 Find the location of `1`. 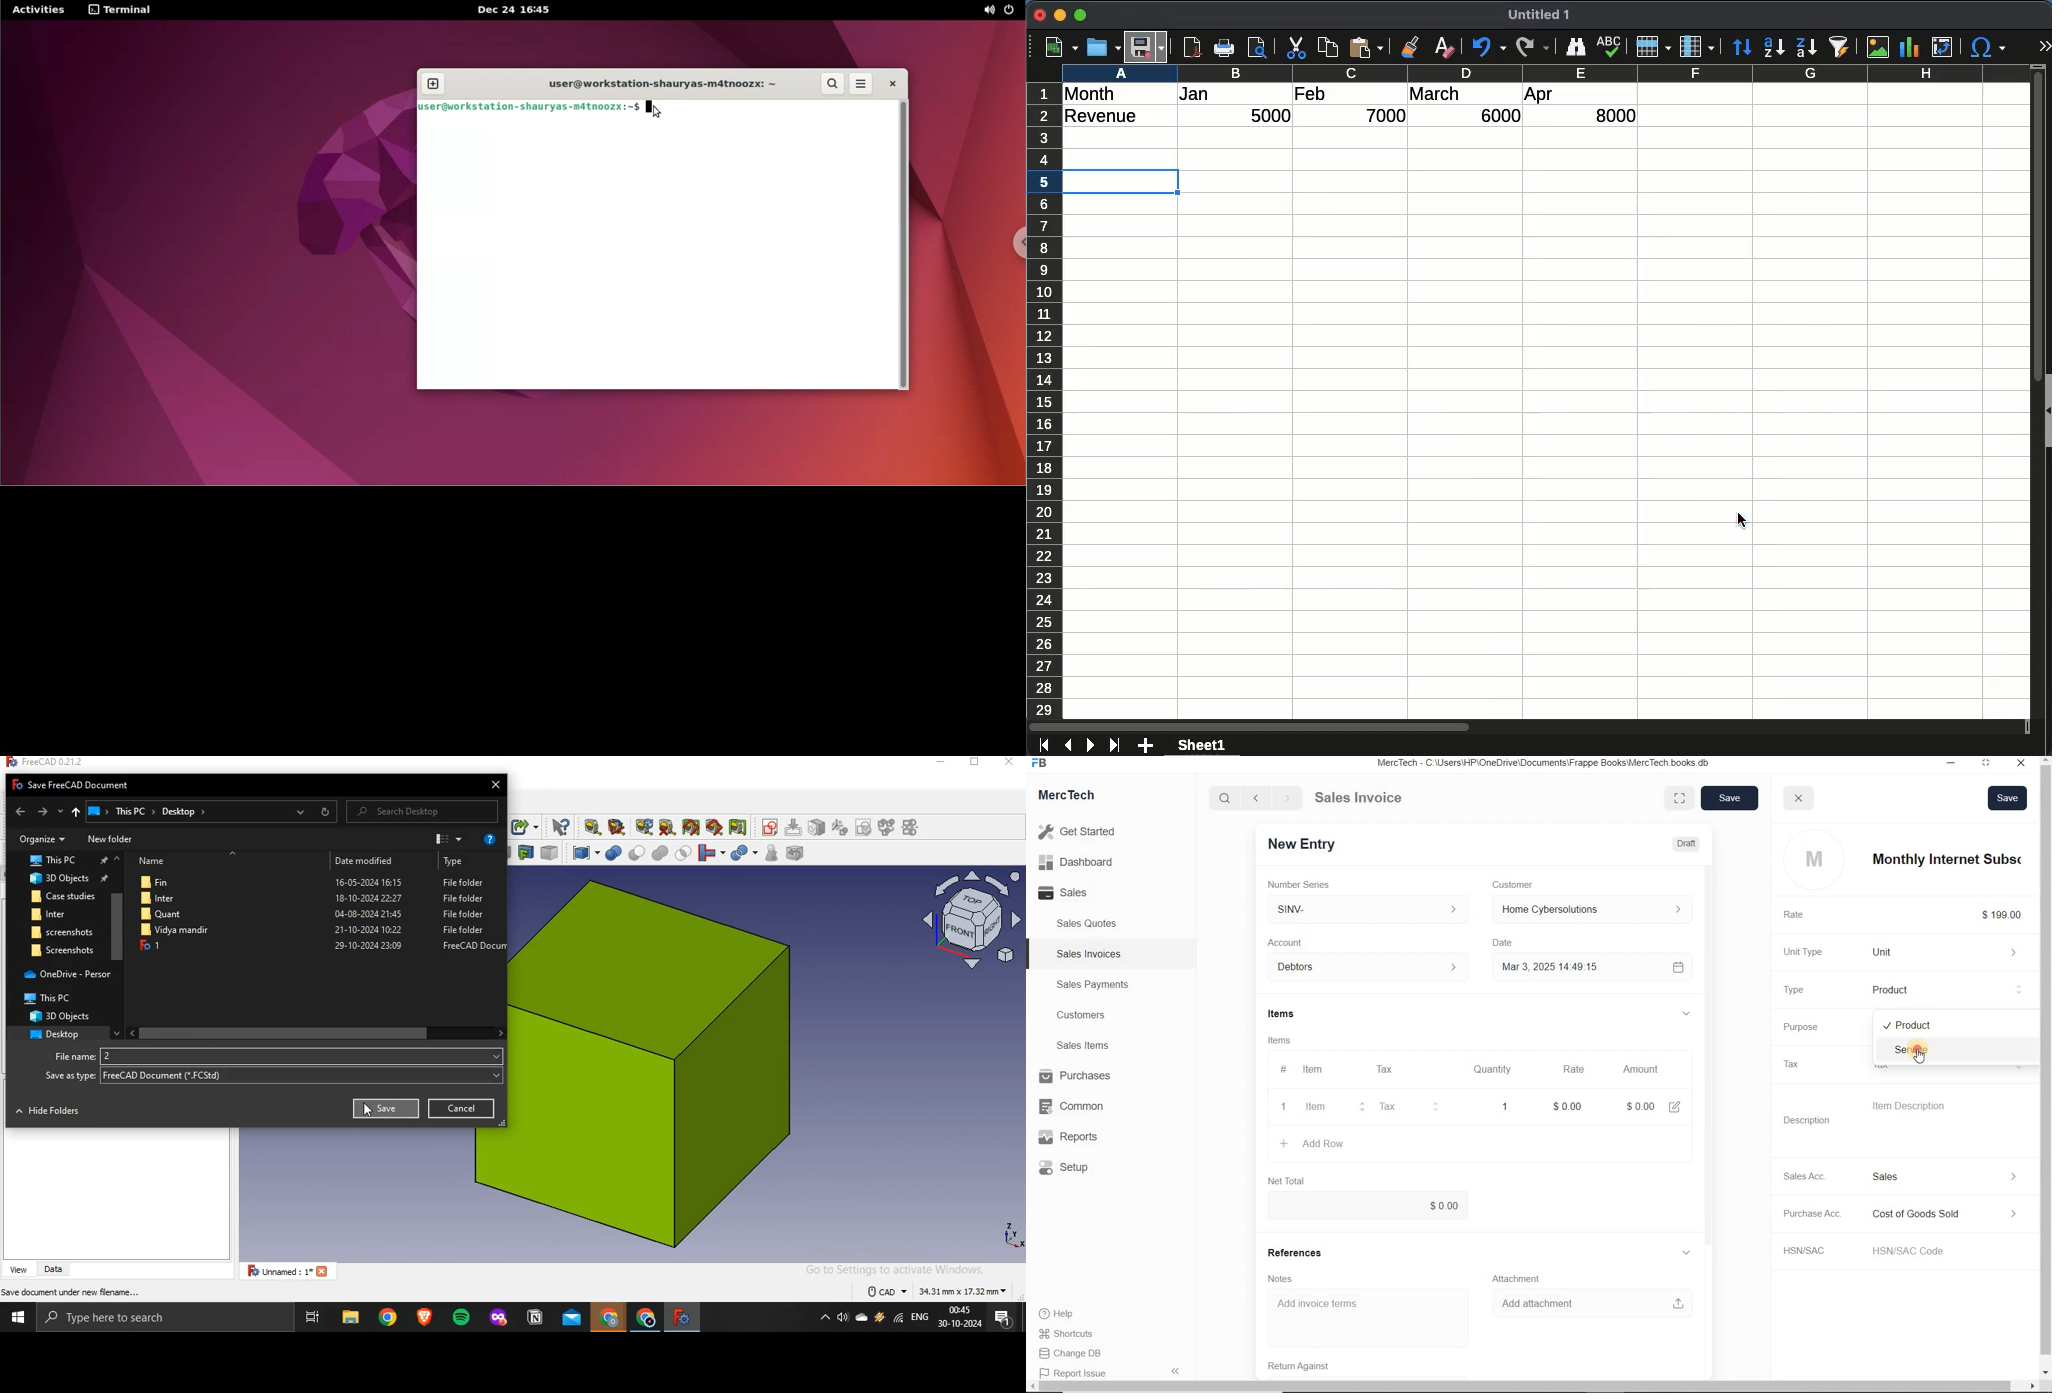

1 is located at coordinates (318, 946).